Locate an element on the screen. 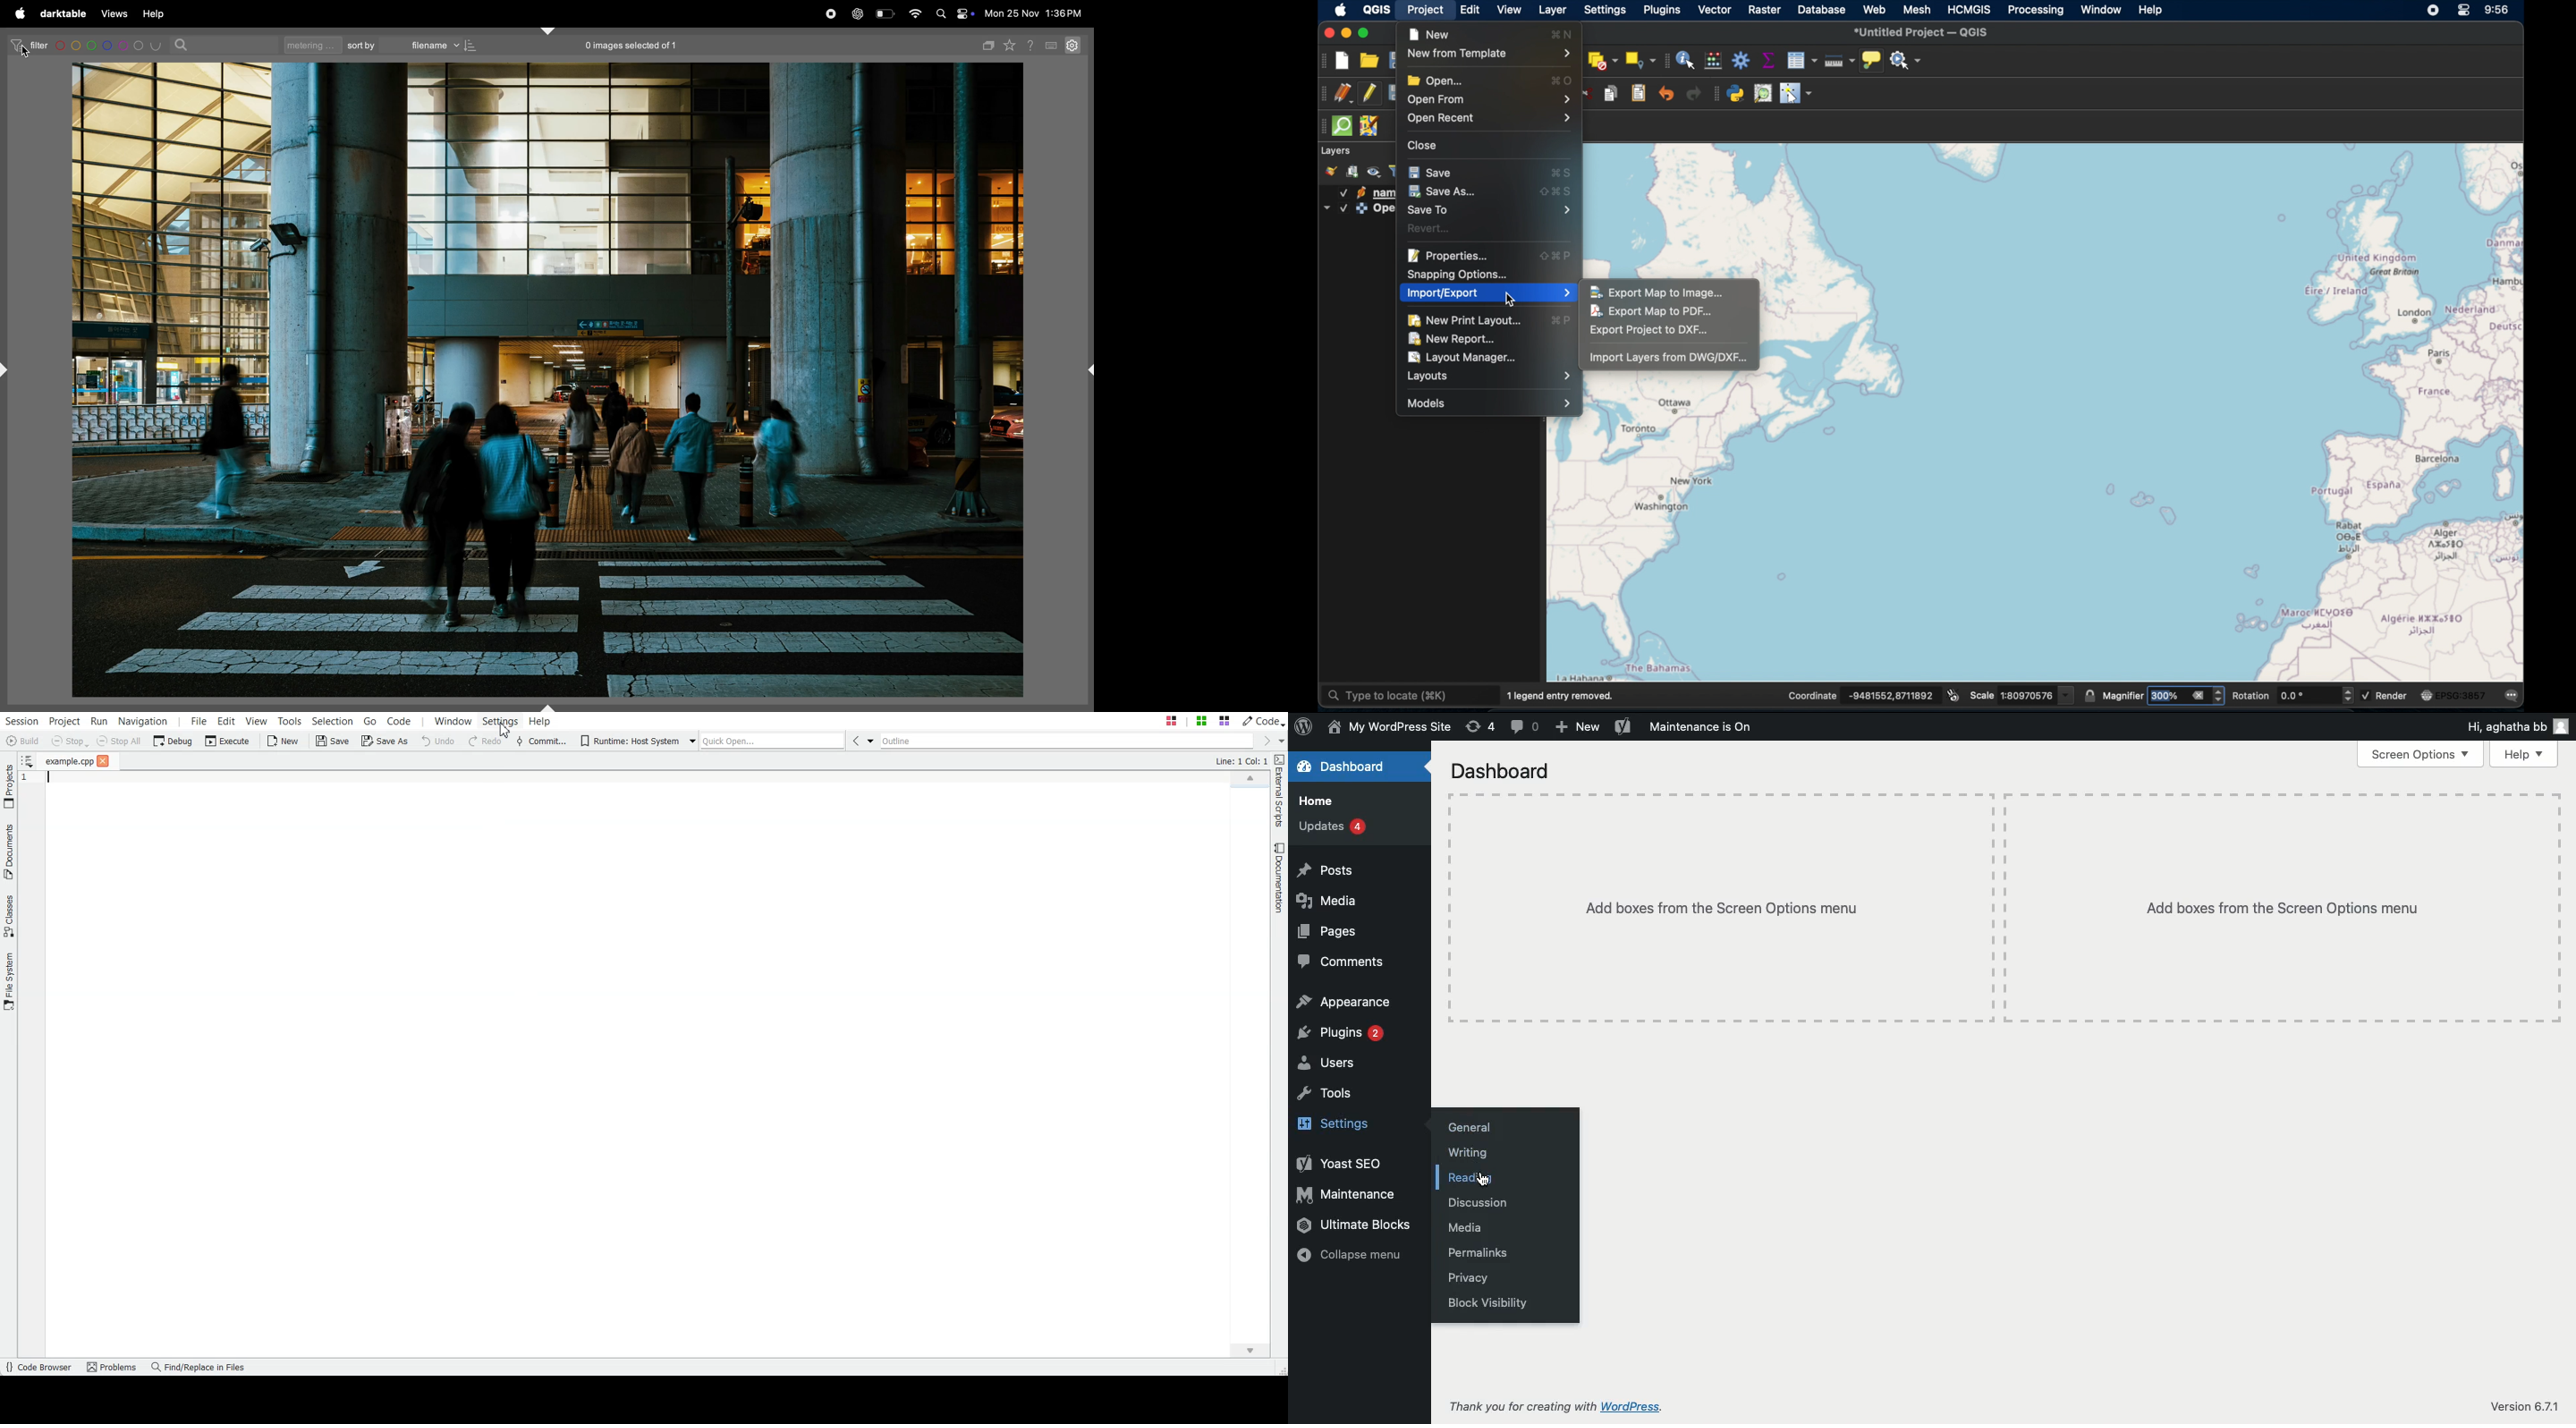 The width and height of the screenshot is (2576, 1428). close is located at coordinates (1328, 33).